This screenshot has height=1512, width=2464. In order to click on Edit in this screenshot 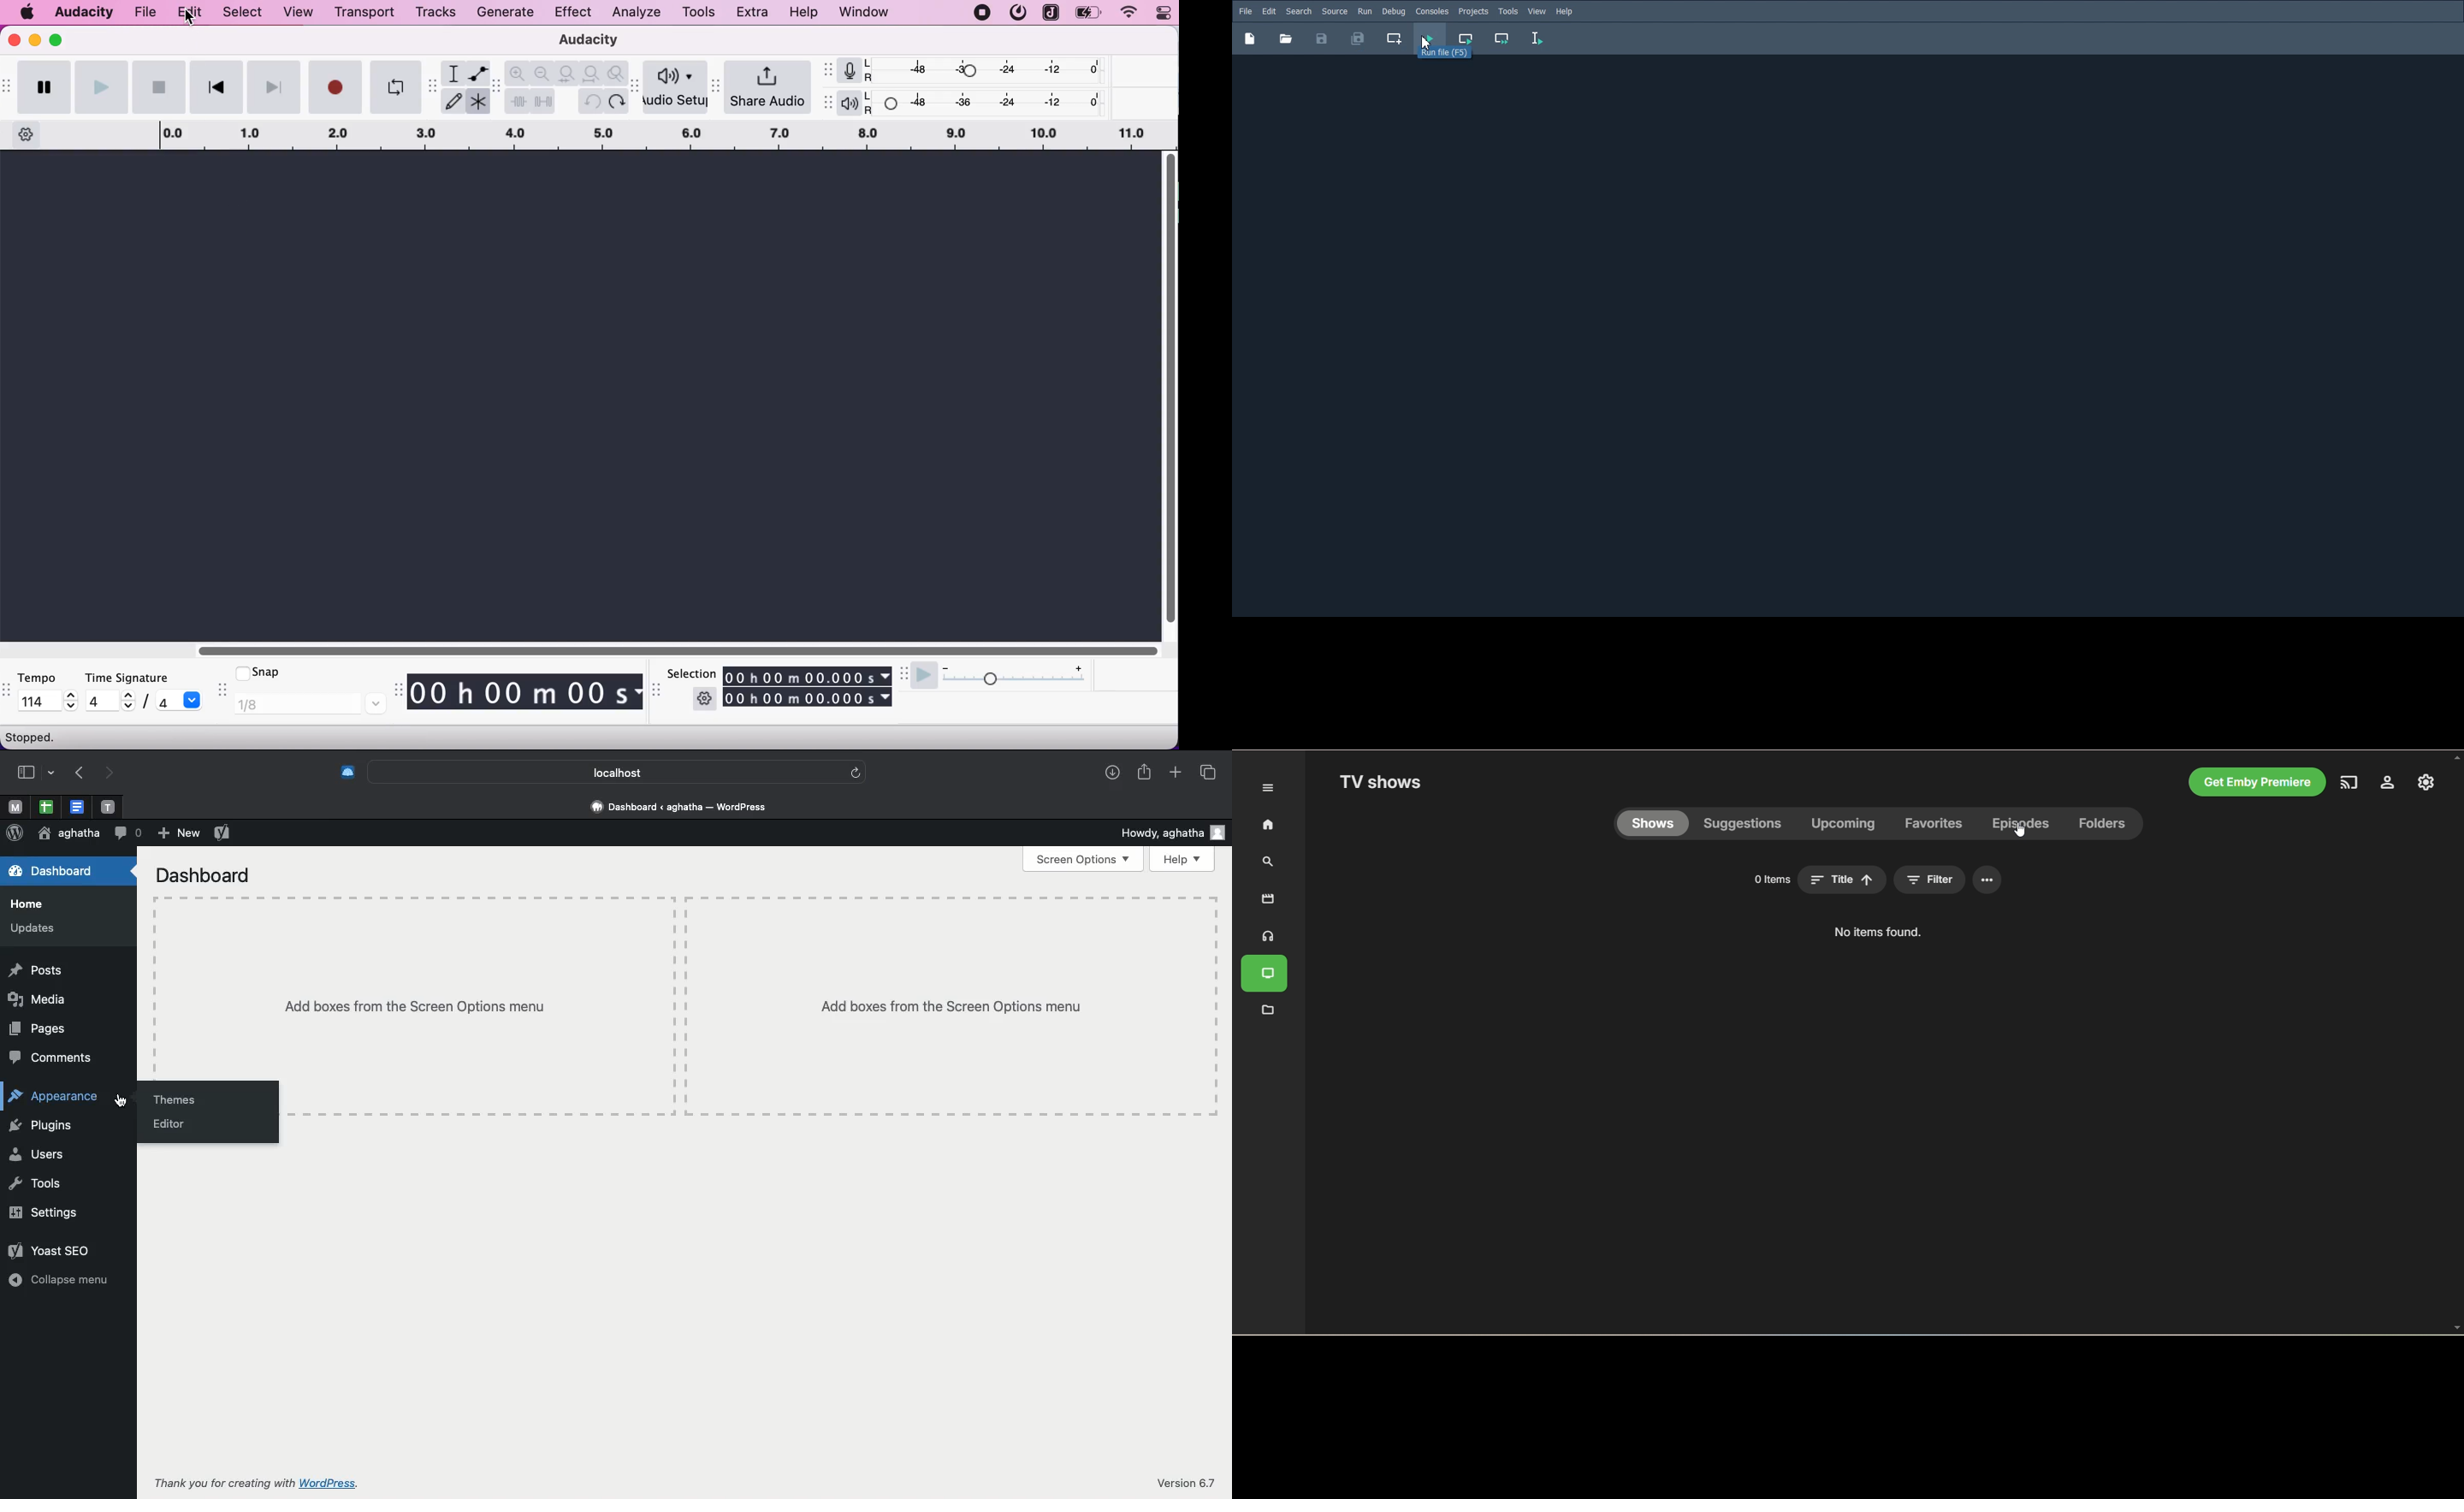, I will do `click(1269, 12)`.